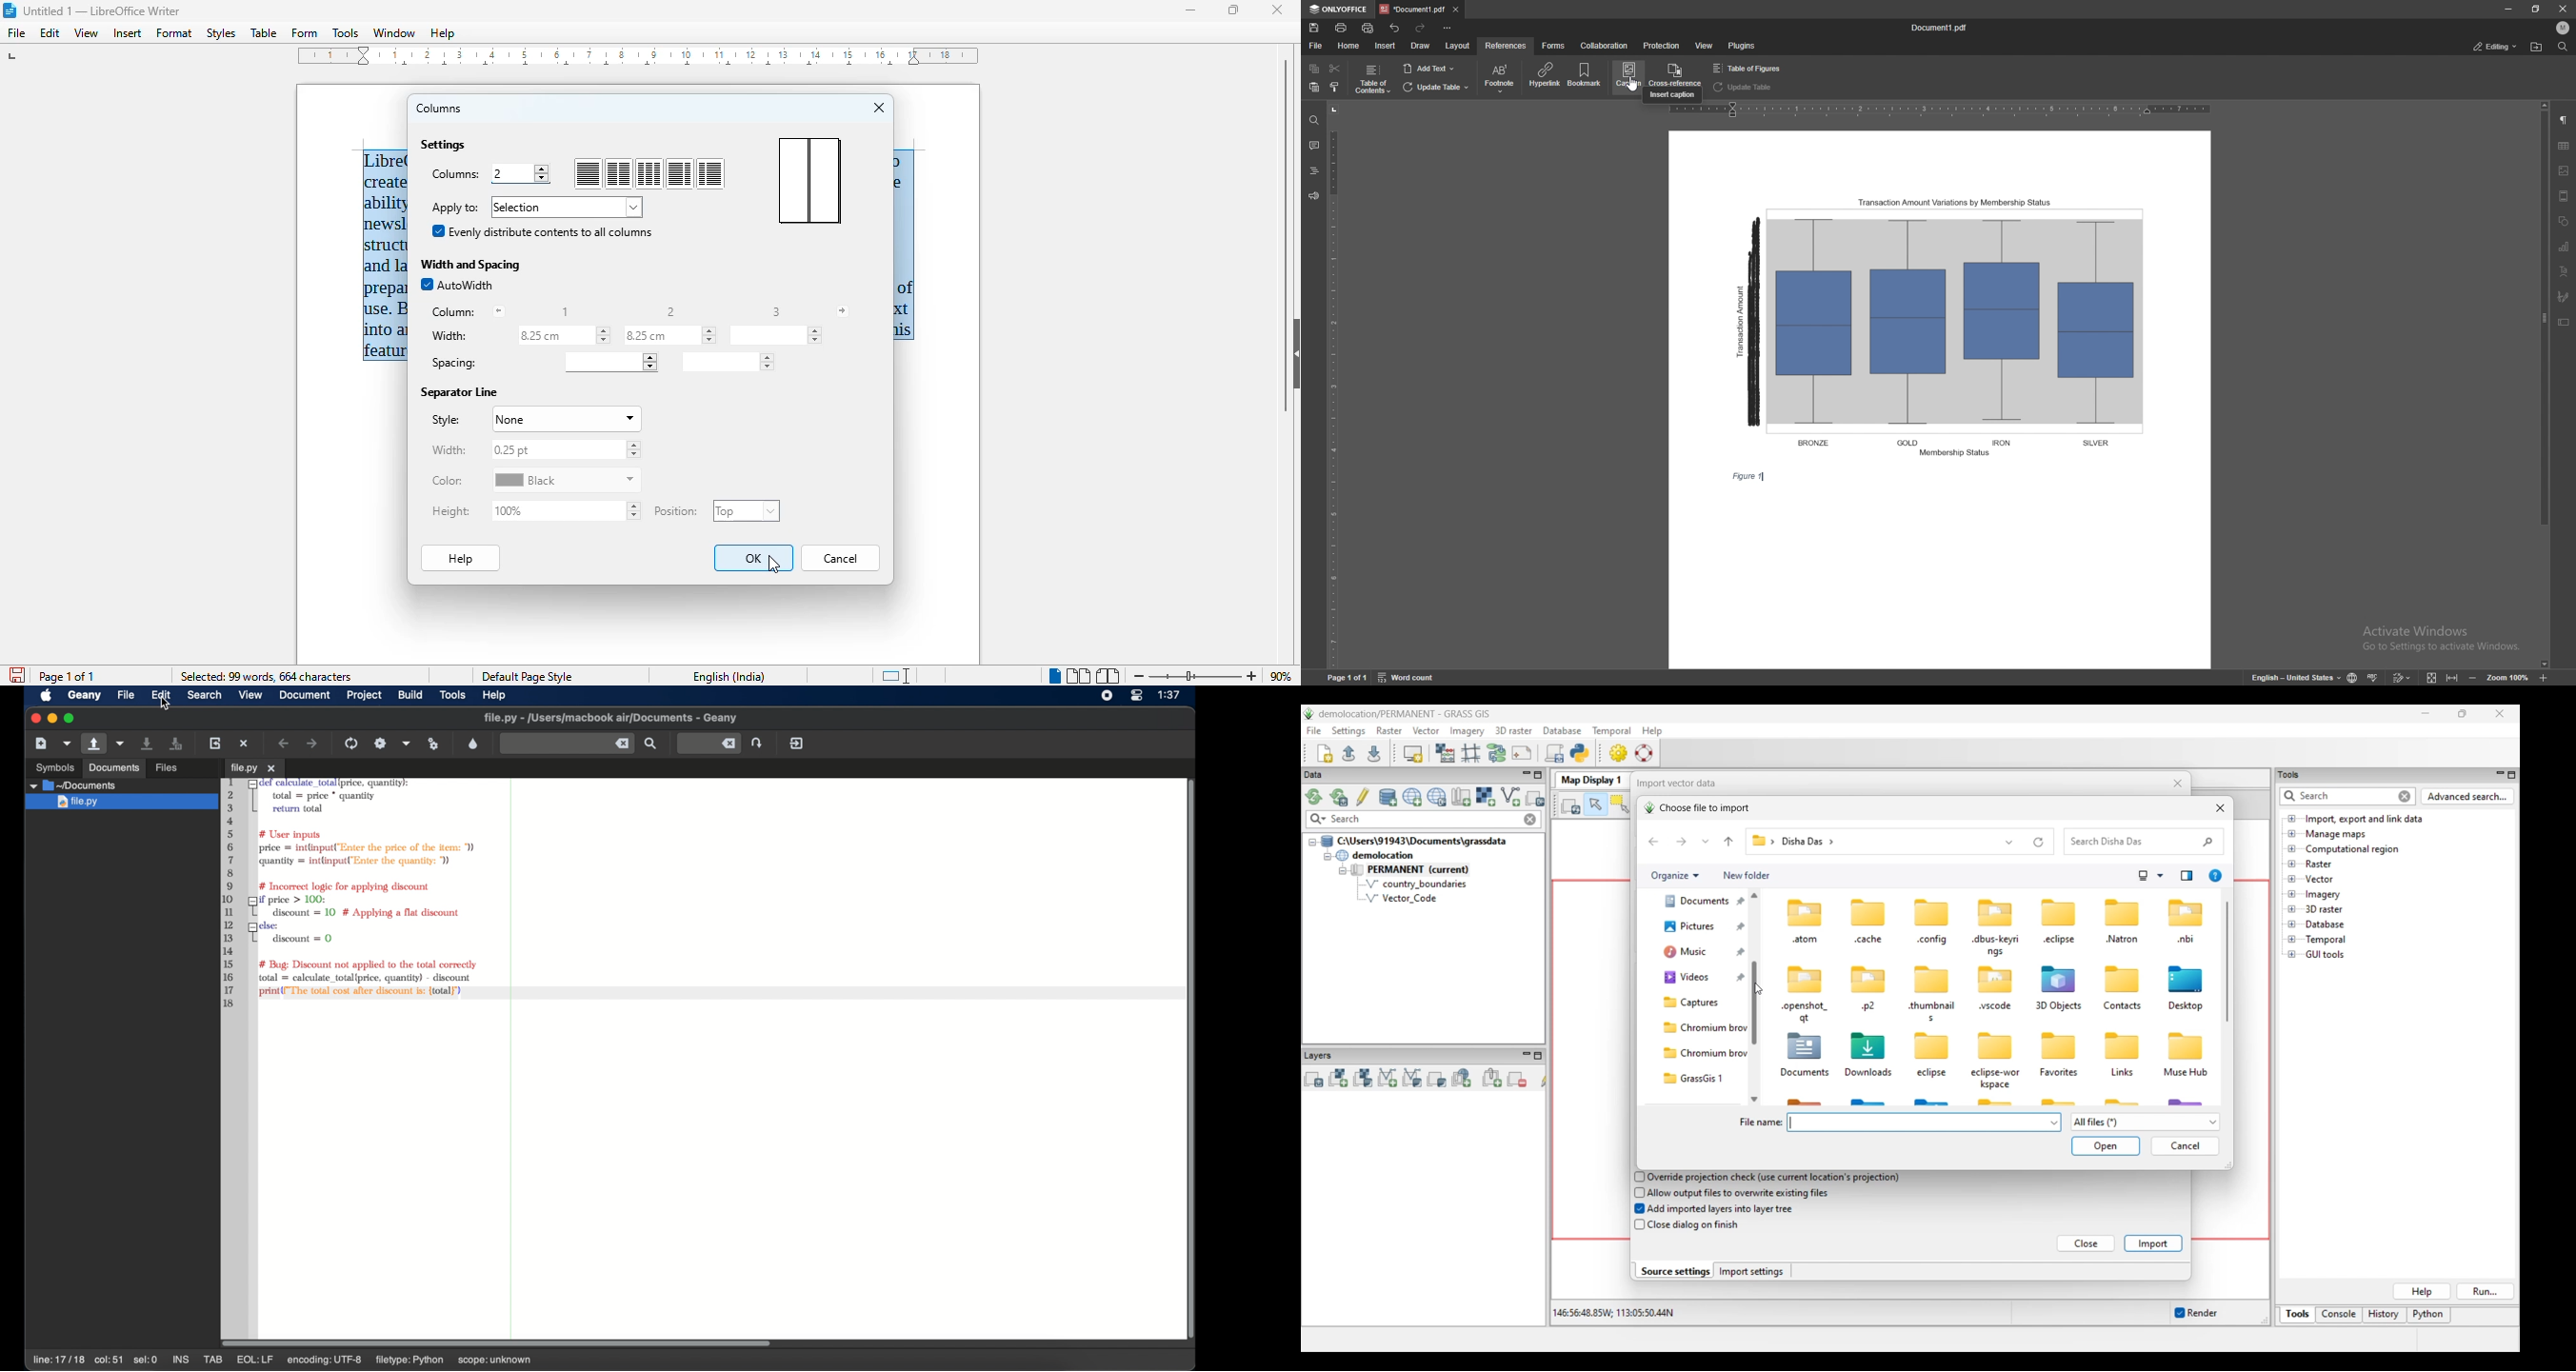 This screenshot has width=2576, height=1372. I want to click on filename, so click(611, 718).